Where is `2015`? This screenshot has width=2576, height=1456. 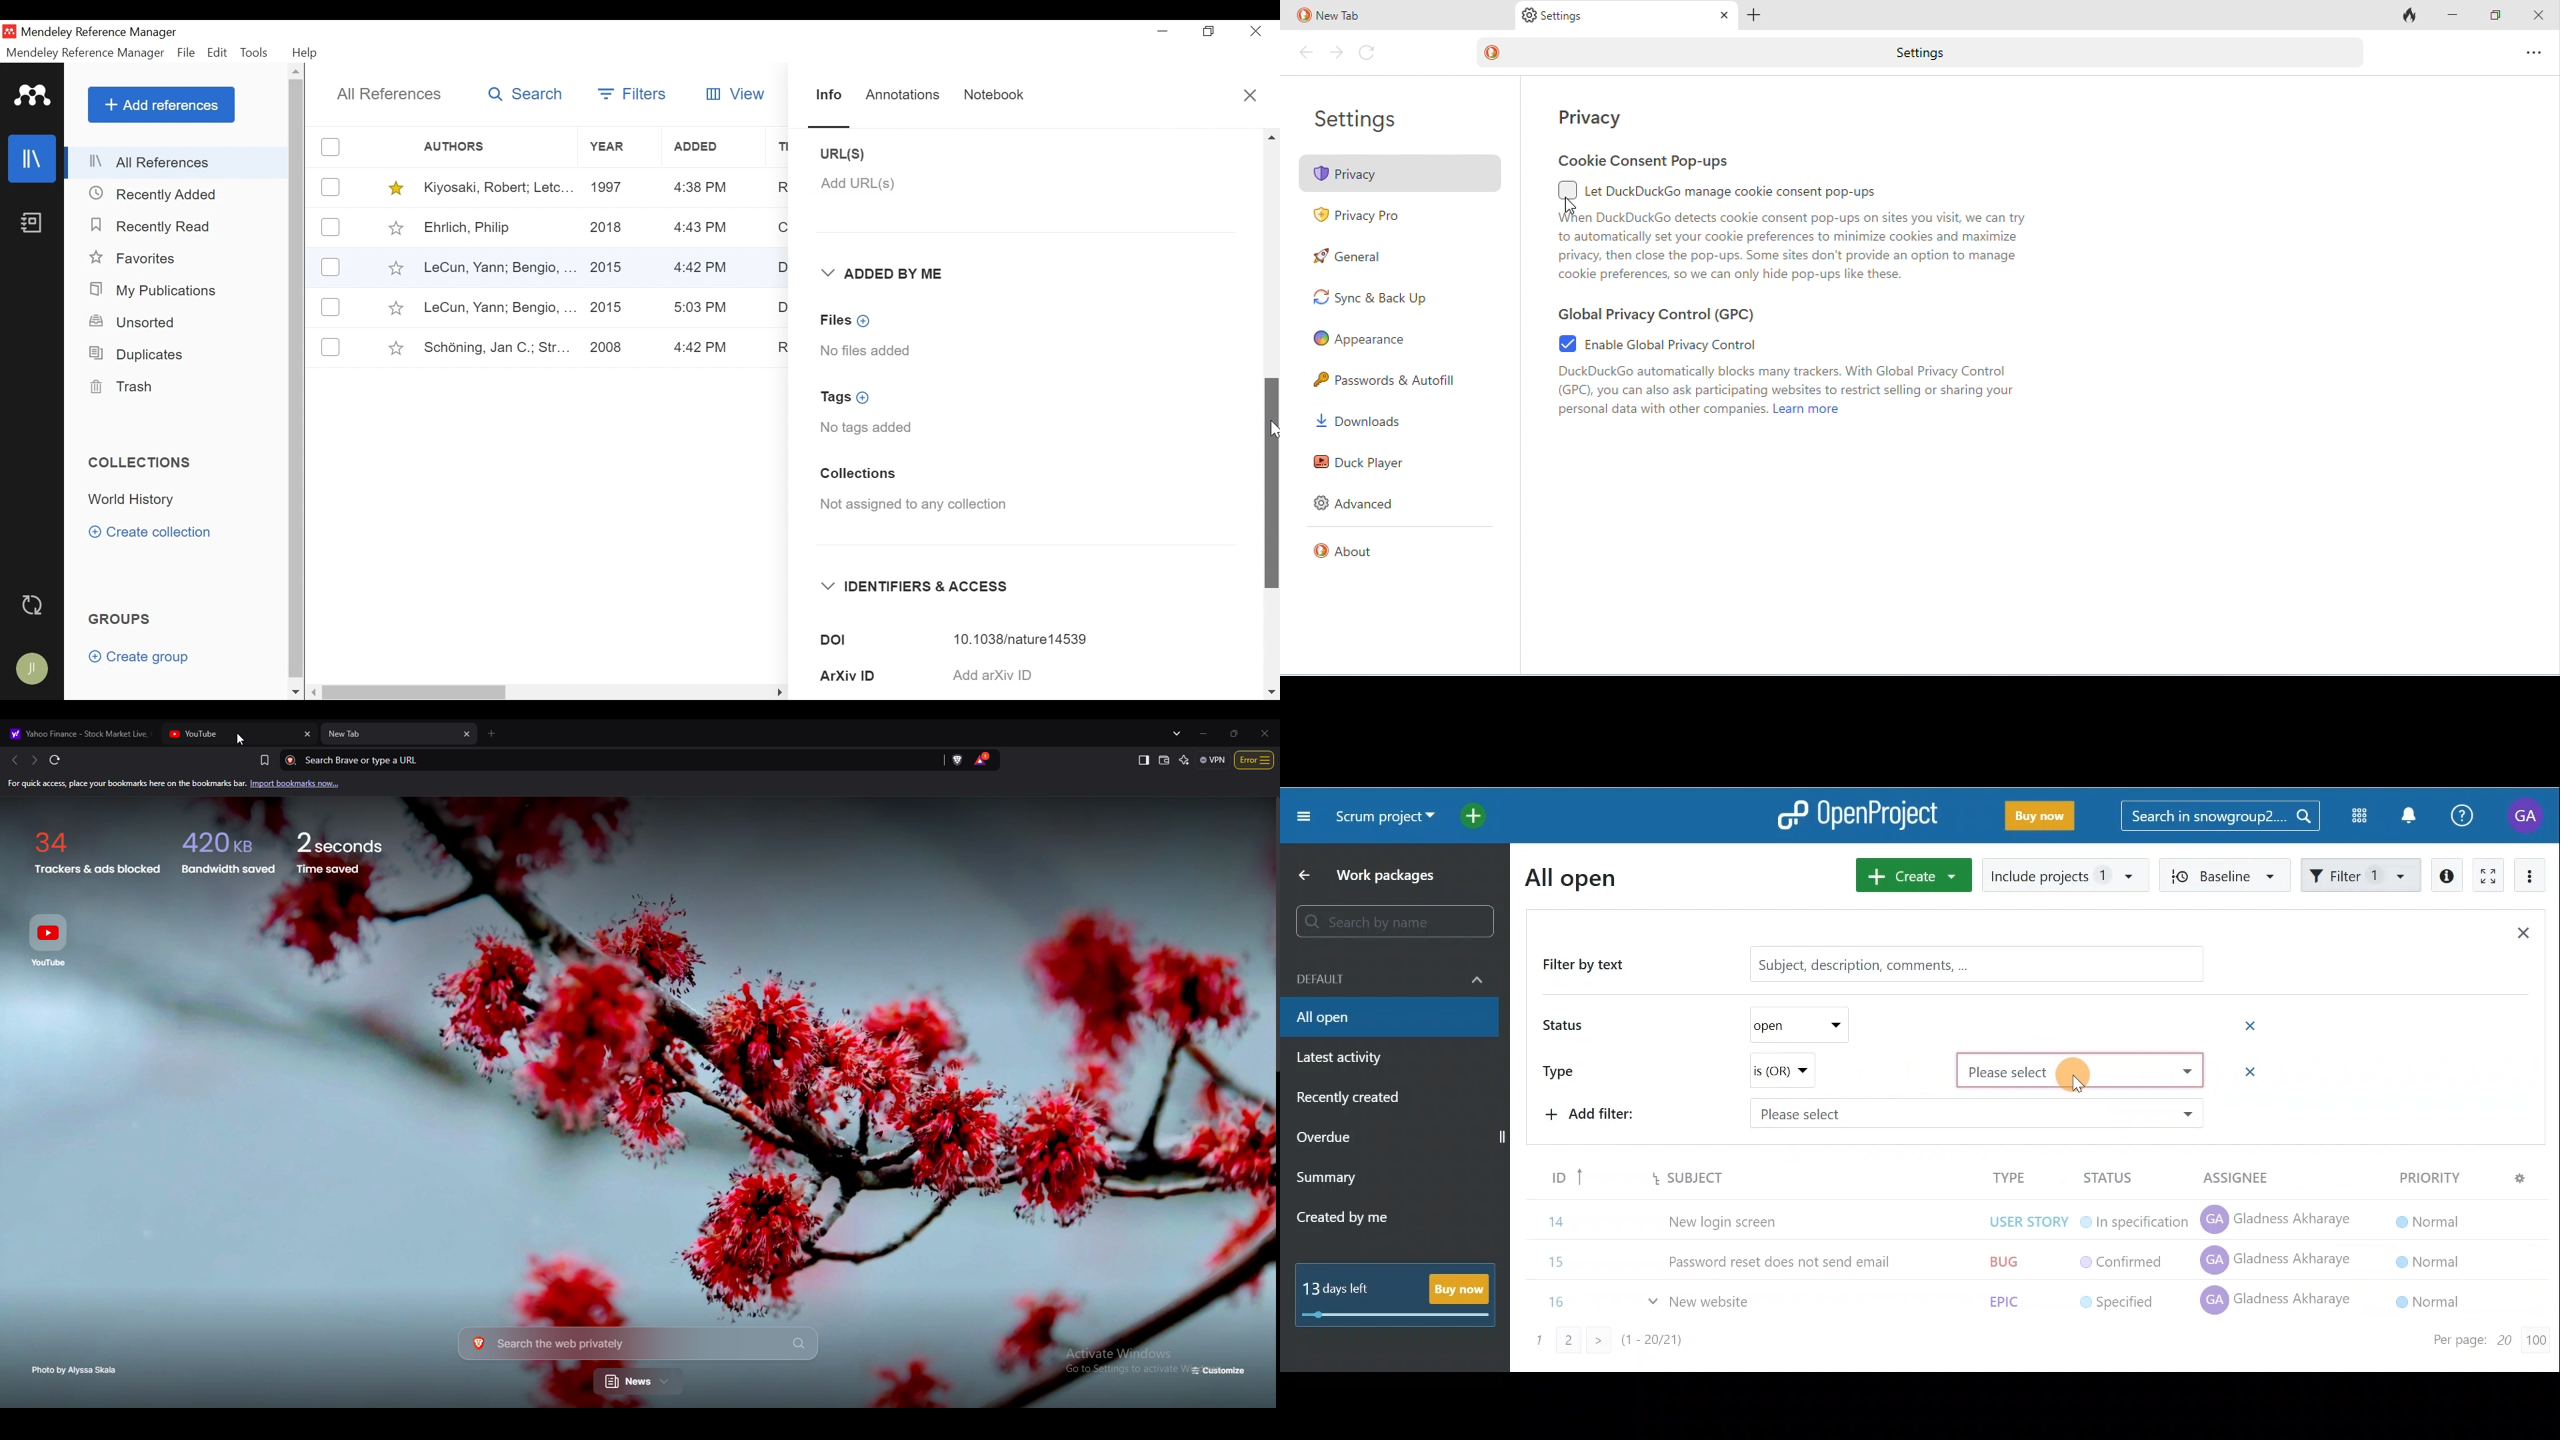
2015 is located at coordinates (607, 305).